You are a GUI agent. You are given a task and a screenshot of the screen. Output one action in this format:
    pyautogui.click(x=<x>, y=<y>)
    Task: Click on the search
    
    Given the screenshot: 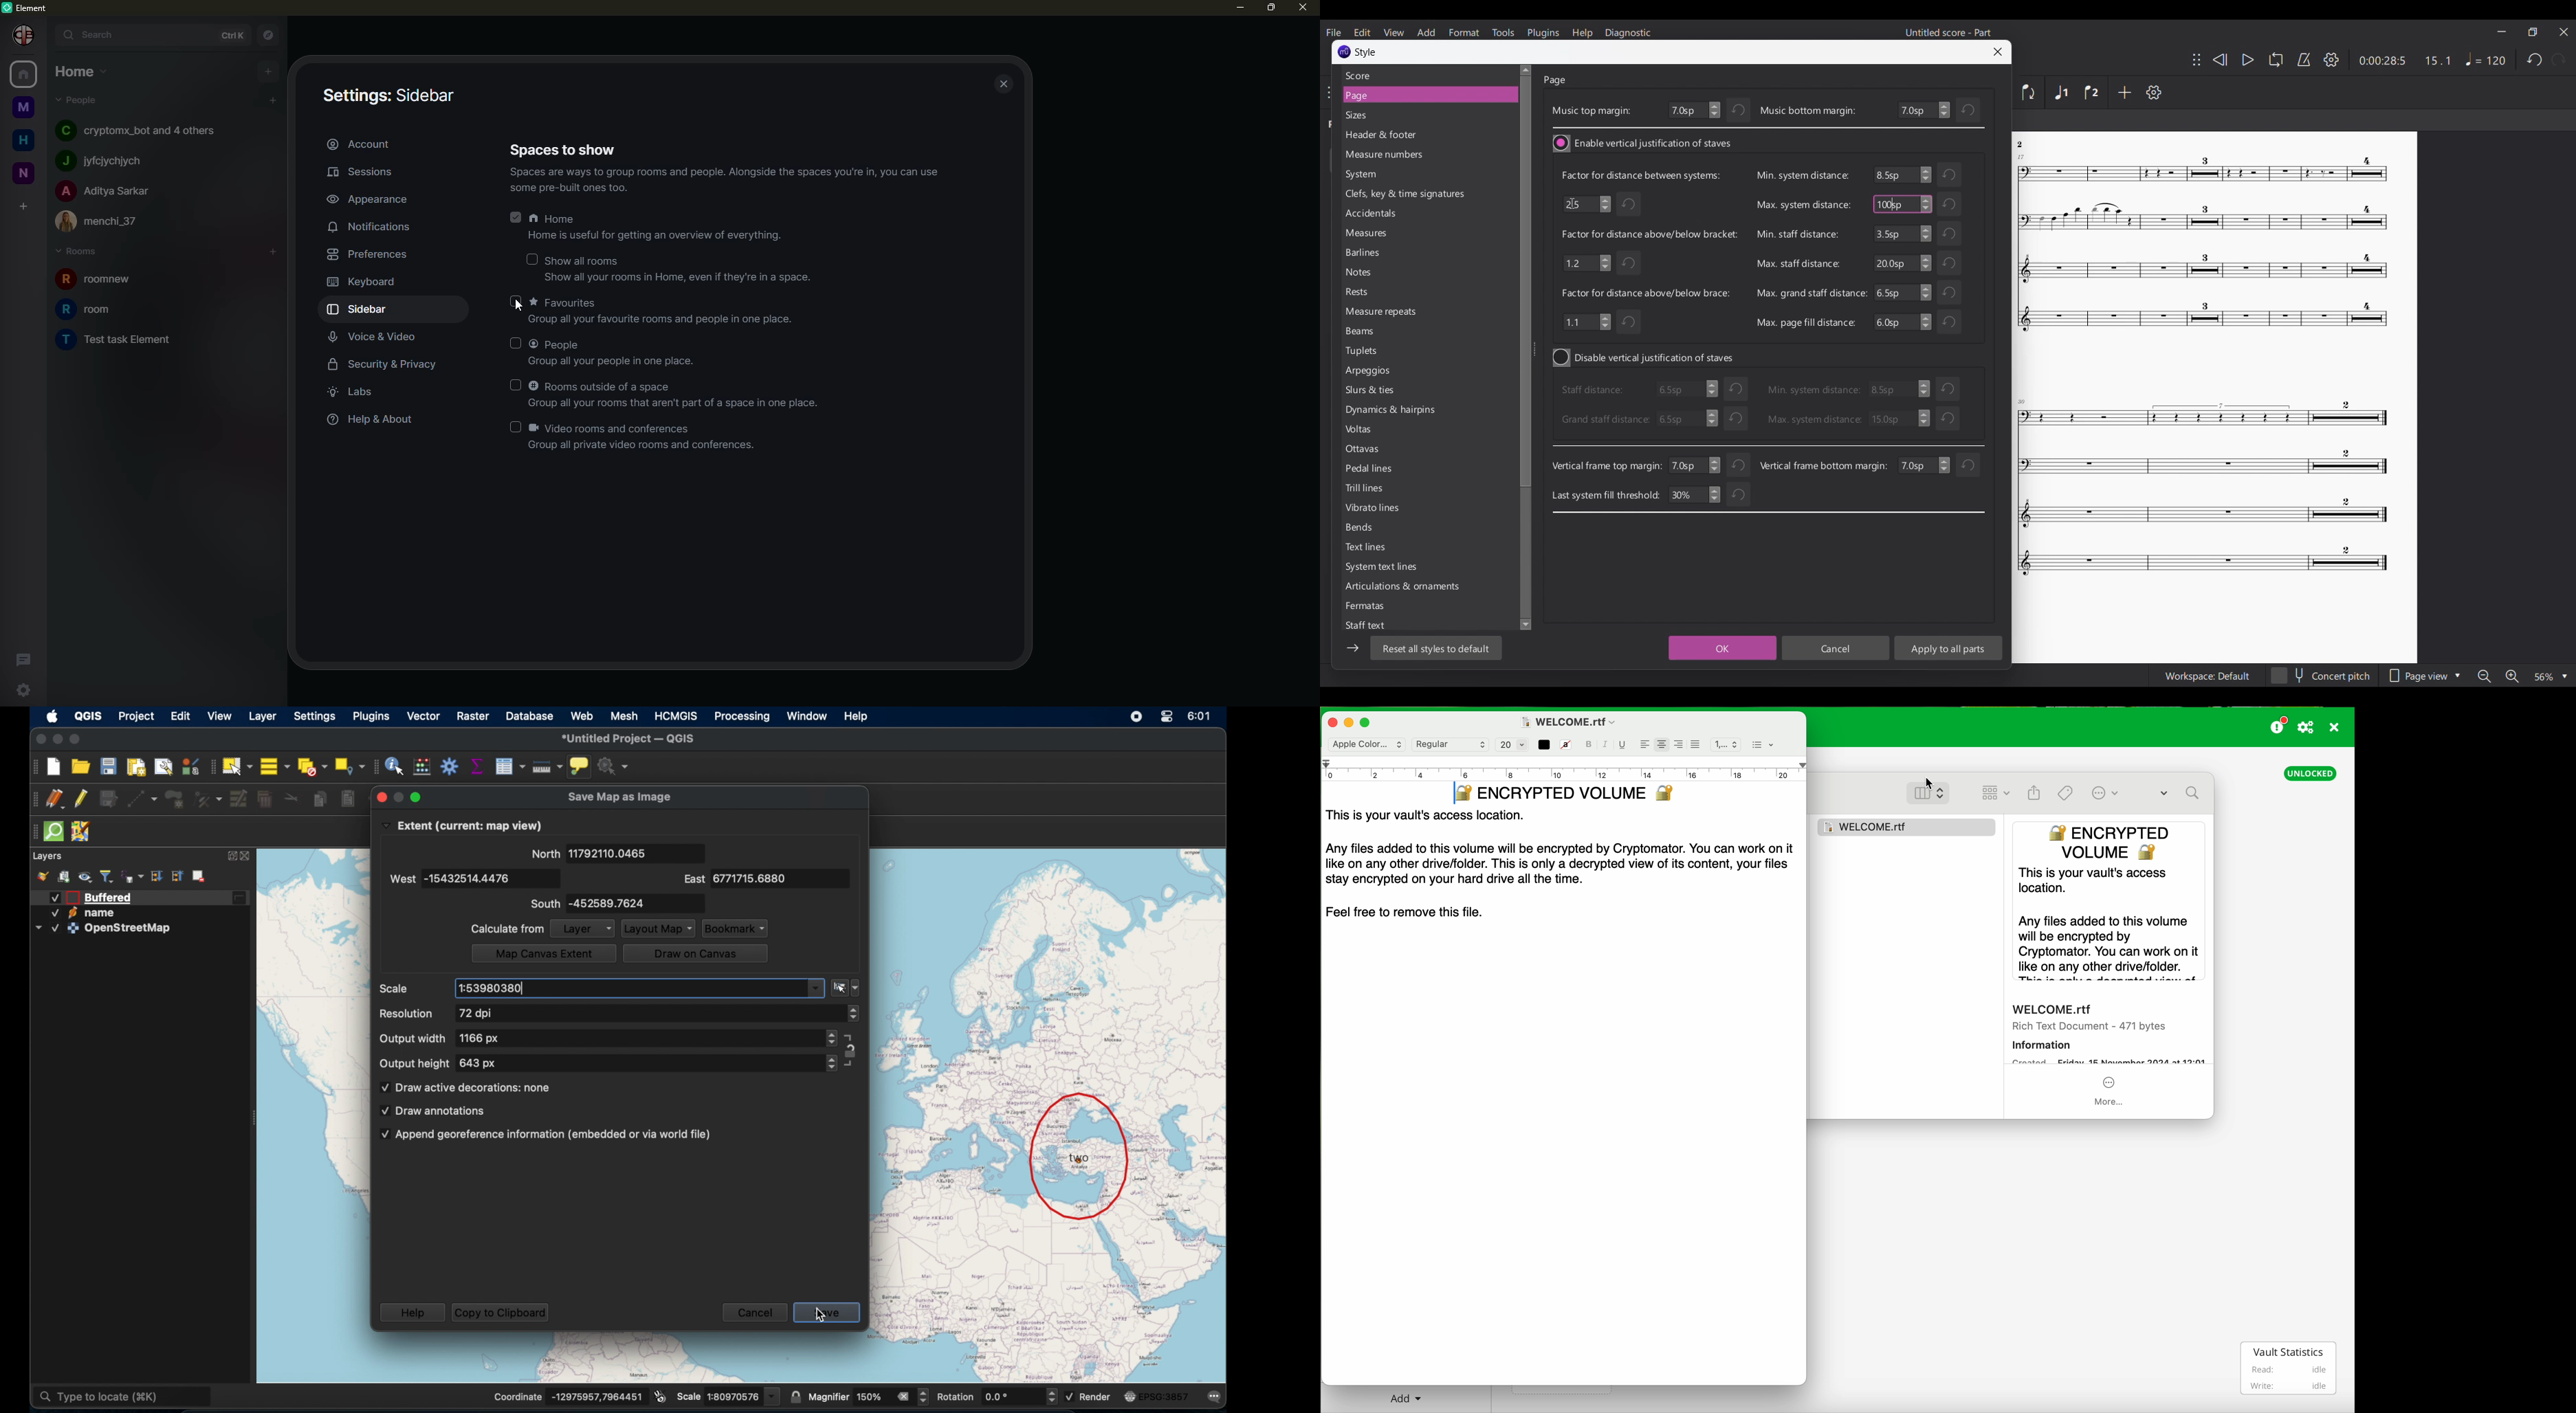 What is the action you would take?
    pyautogui.click(x=96, y=34)
    